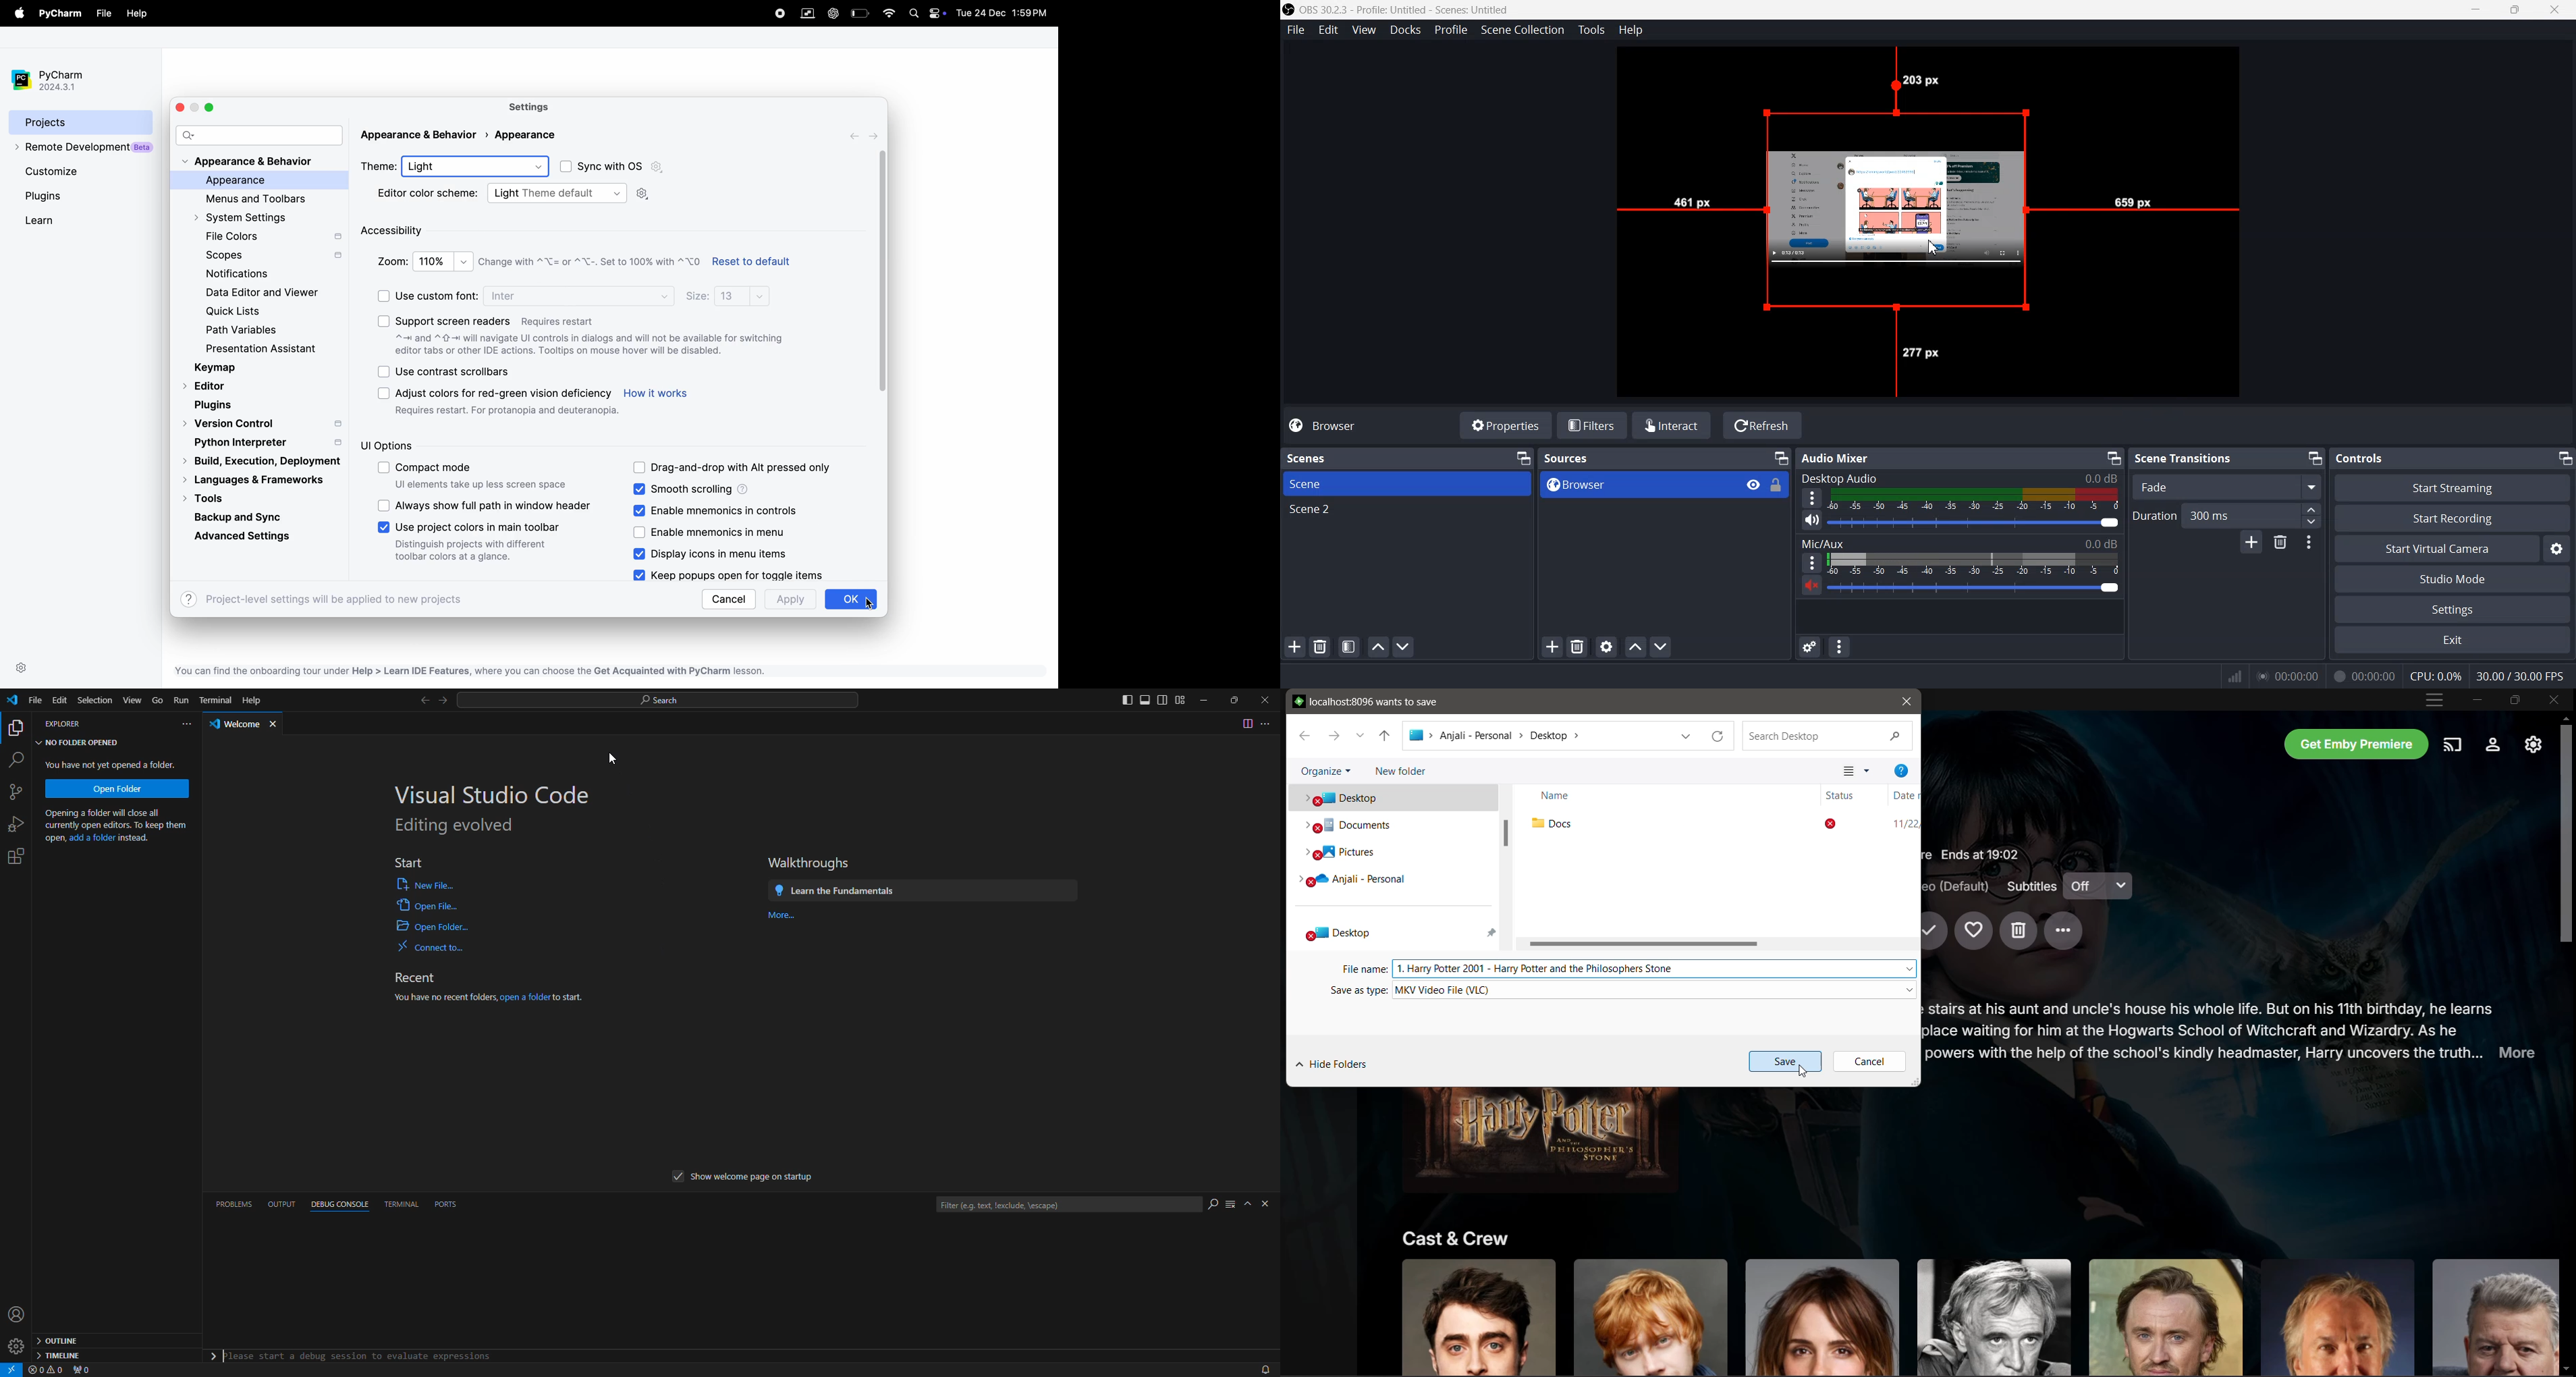 This screenshot has height=1400, width=2576. What do you see at coordinates (810, 859) in the screenshot?
I see `Walkthroughs` at bounding box center [810, 859].